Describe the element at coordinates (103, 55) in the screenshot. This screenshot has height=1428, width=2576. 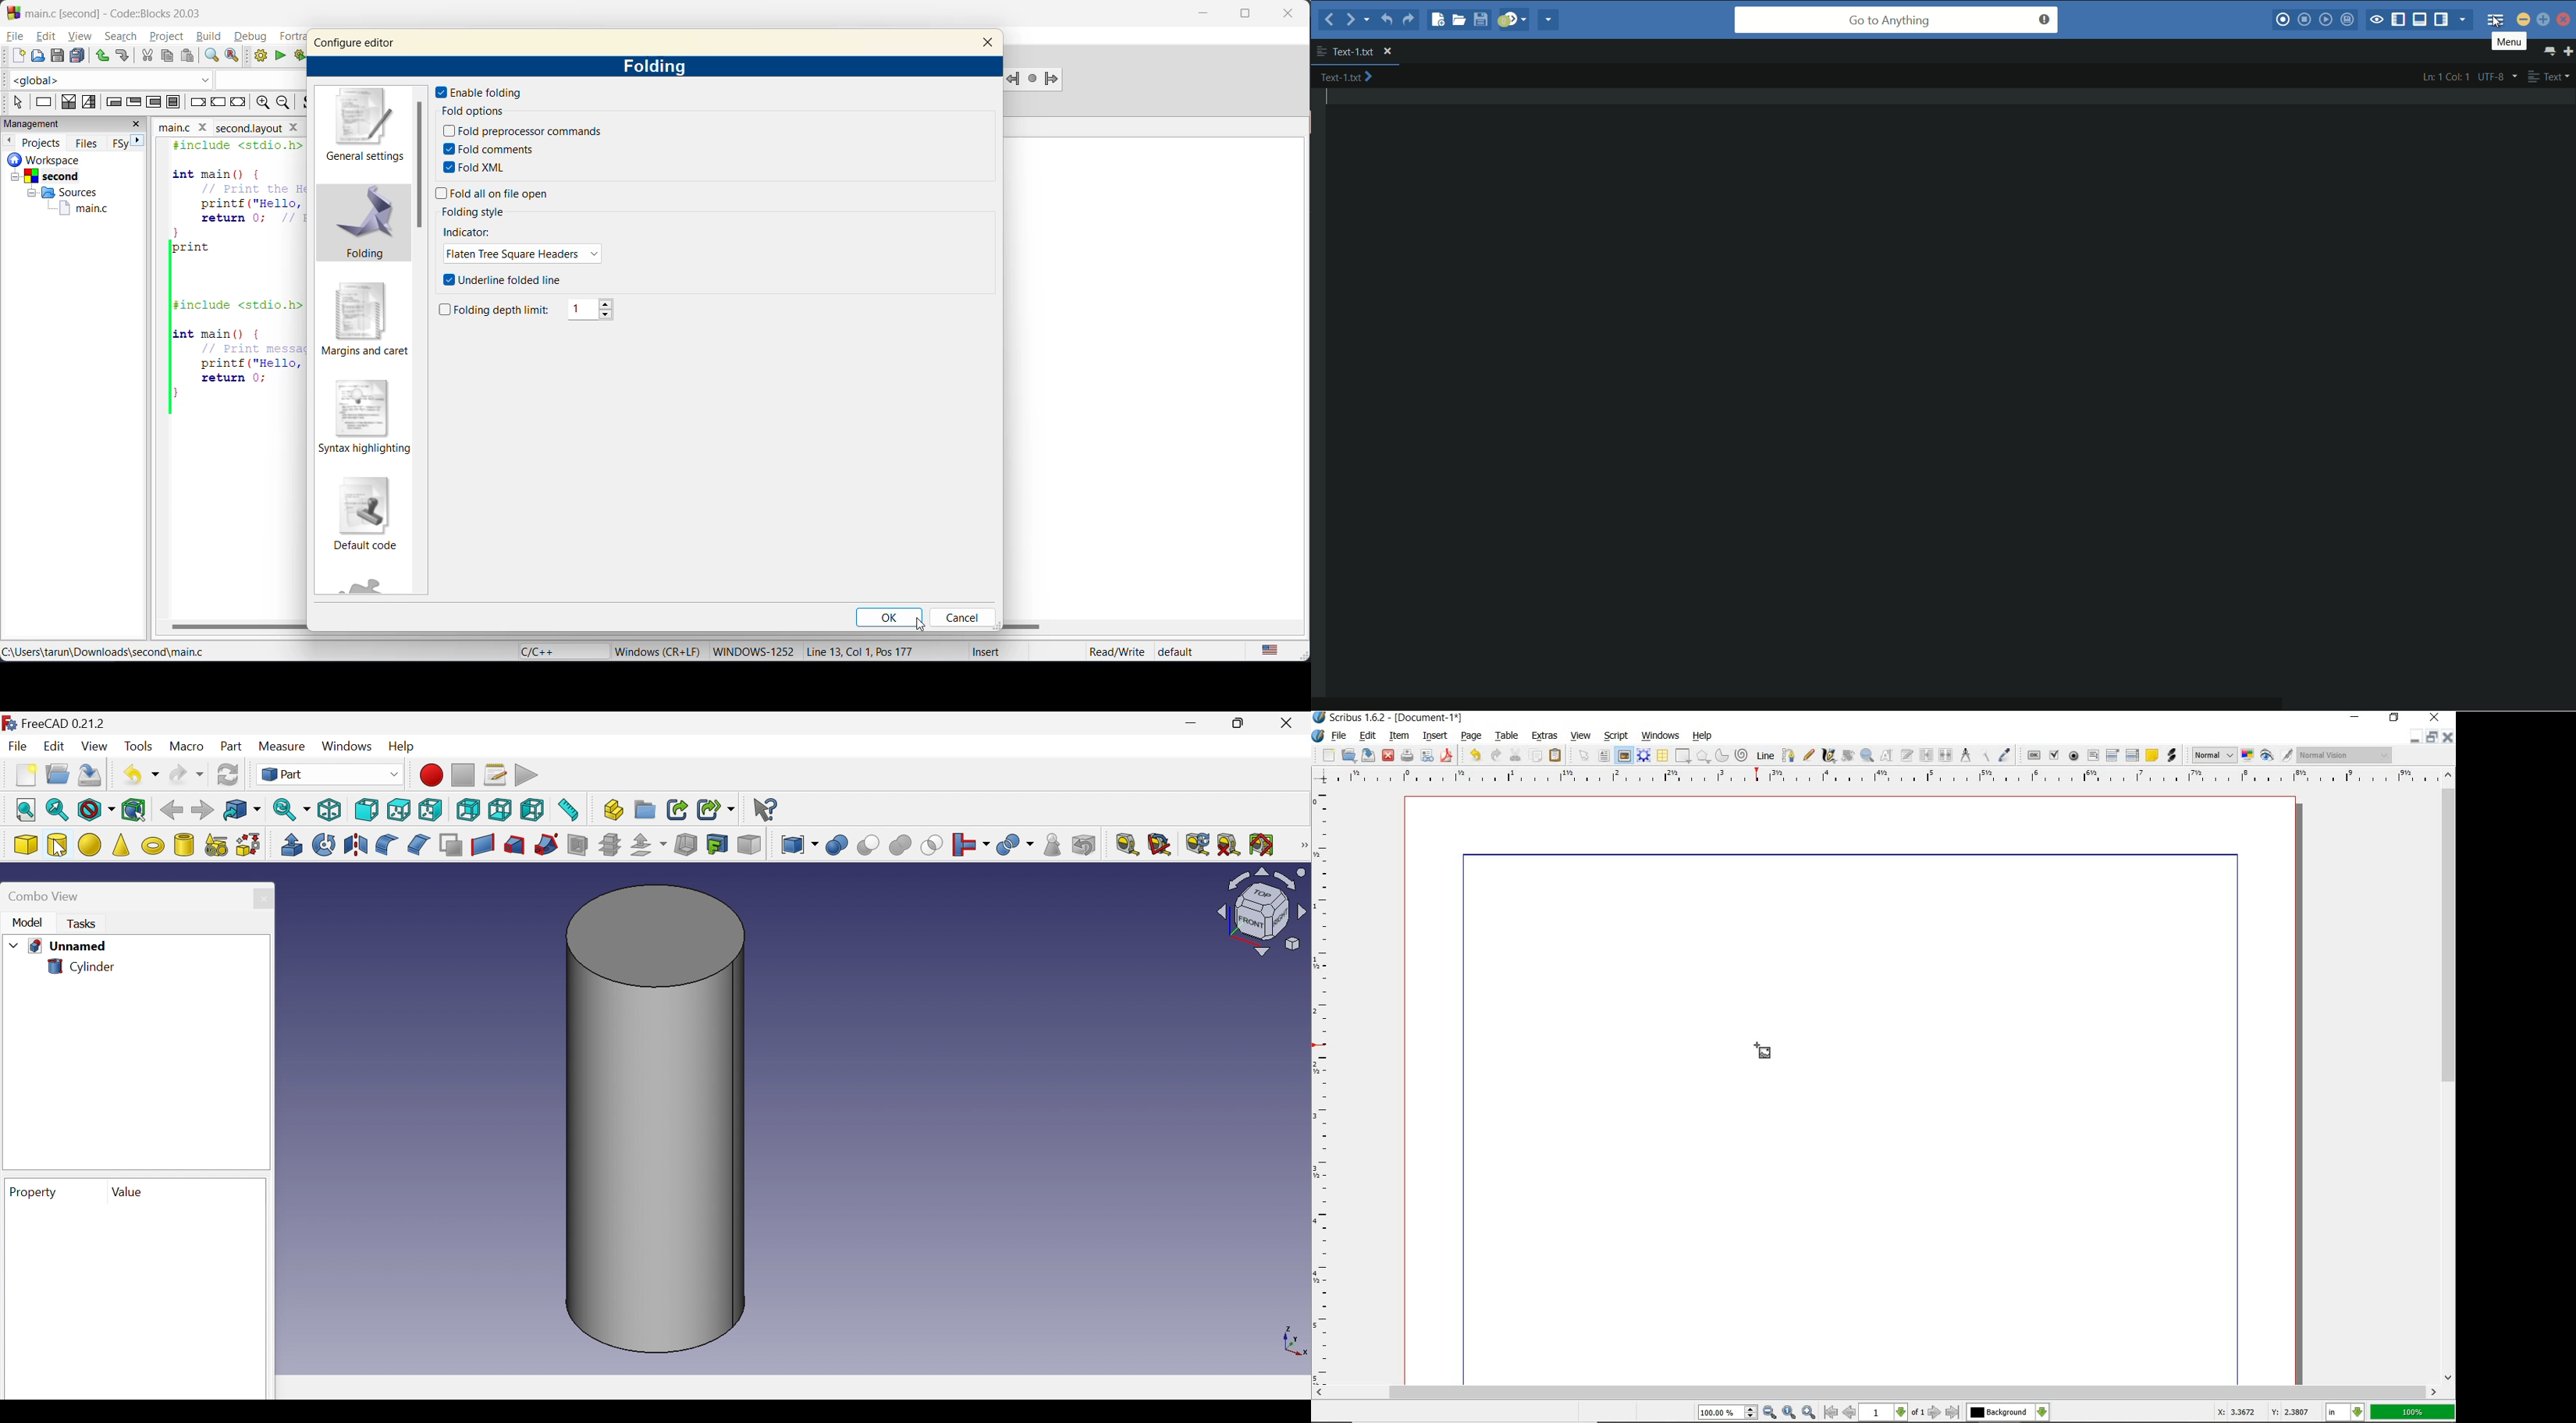
I see `undo` at that location.